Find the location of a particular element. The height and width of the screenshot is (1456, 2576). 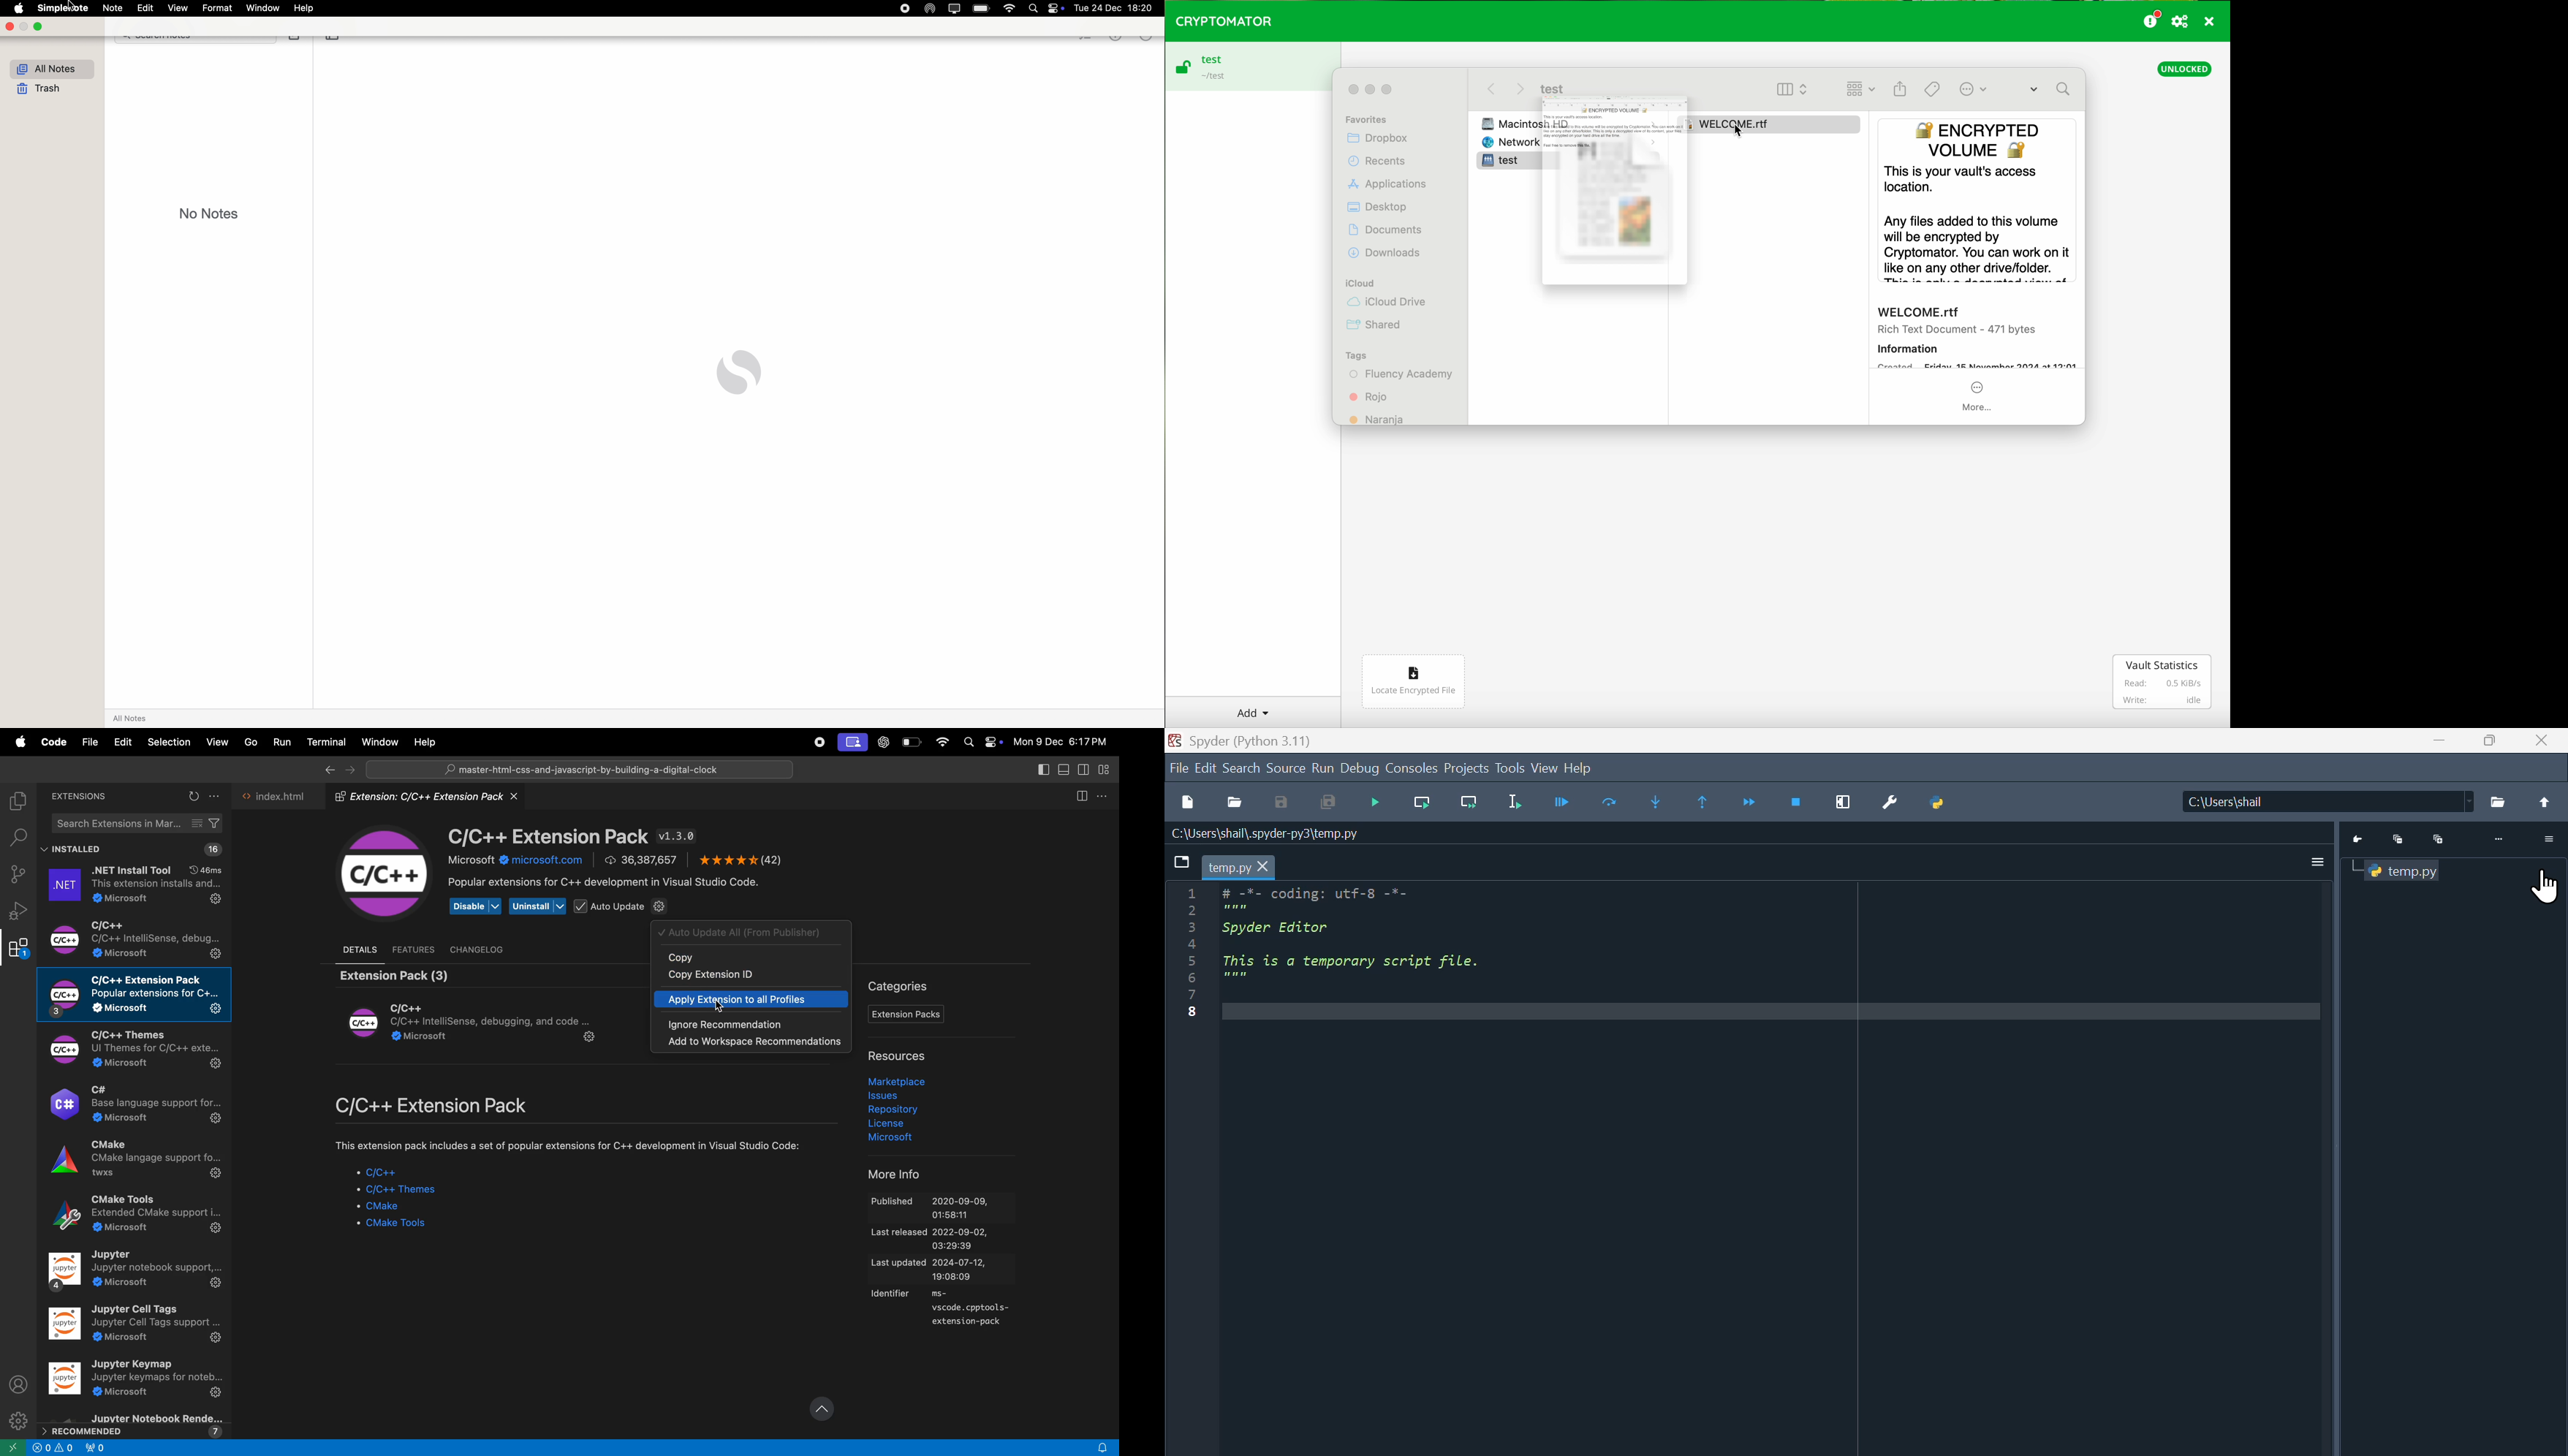

Save all is located at coordinates (1328, 804).